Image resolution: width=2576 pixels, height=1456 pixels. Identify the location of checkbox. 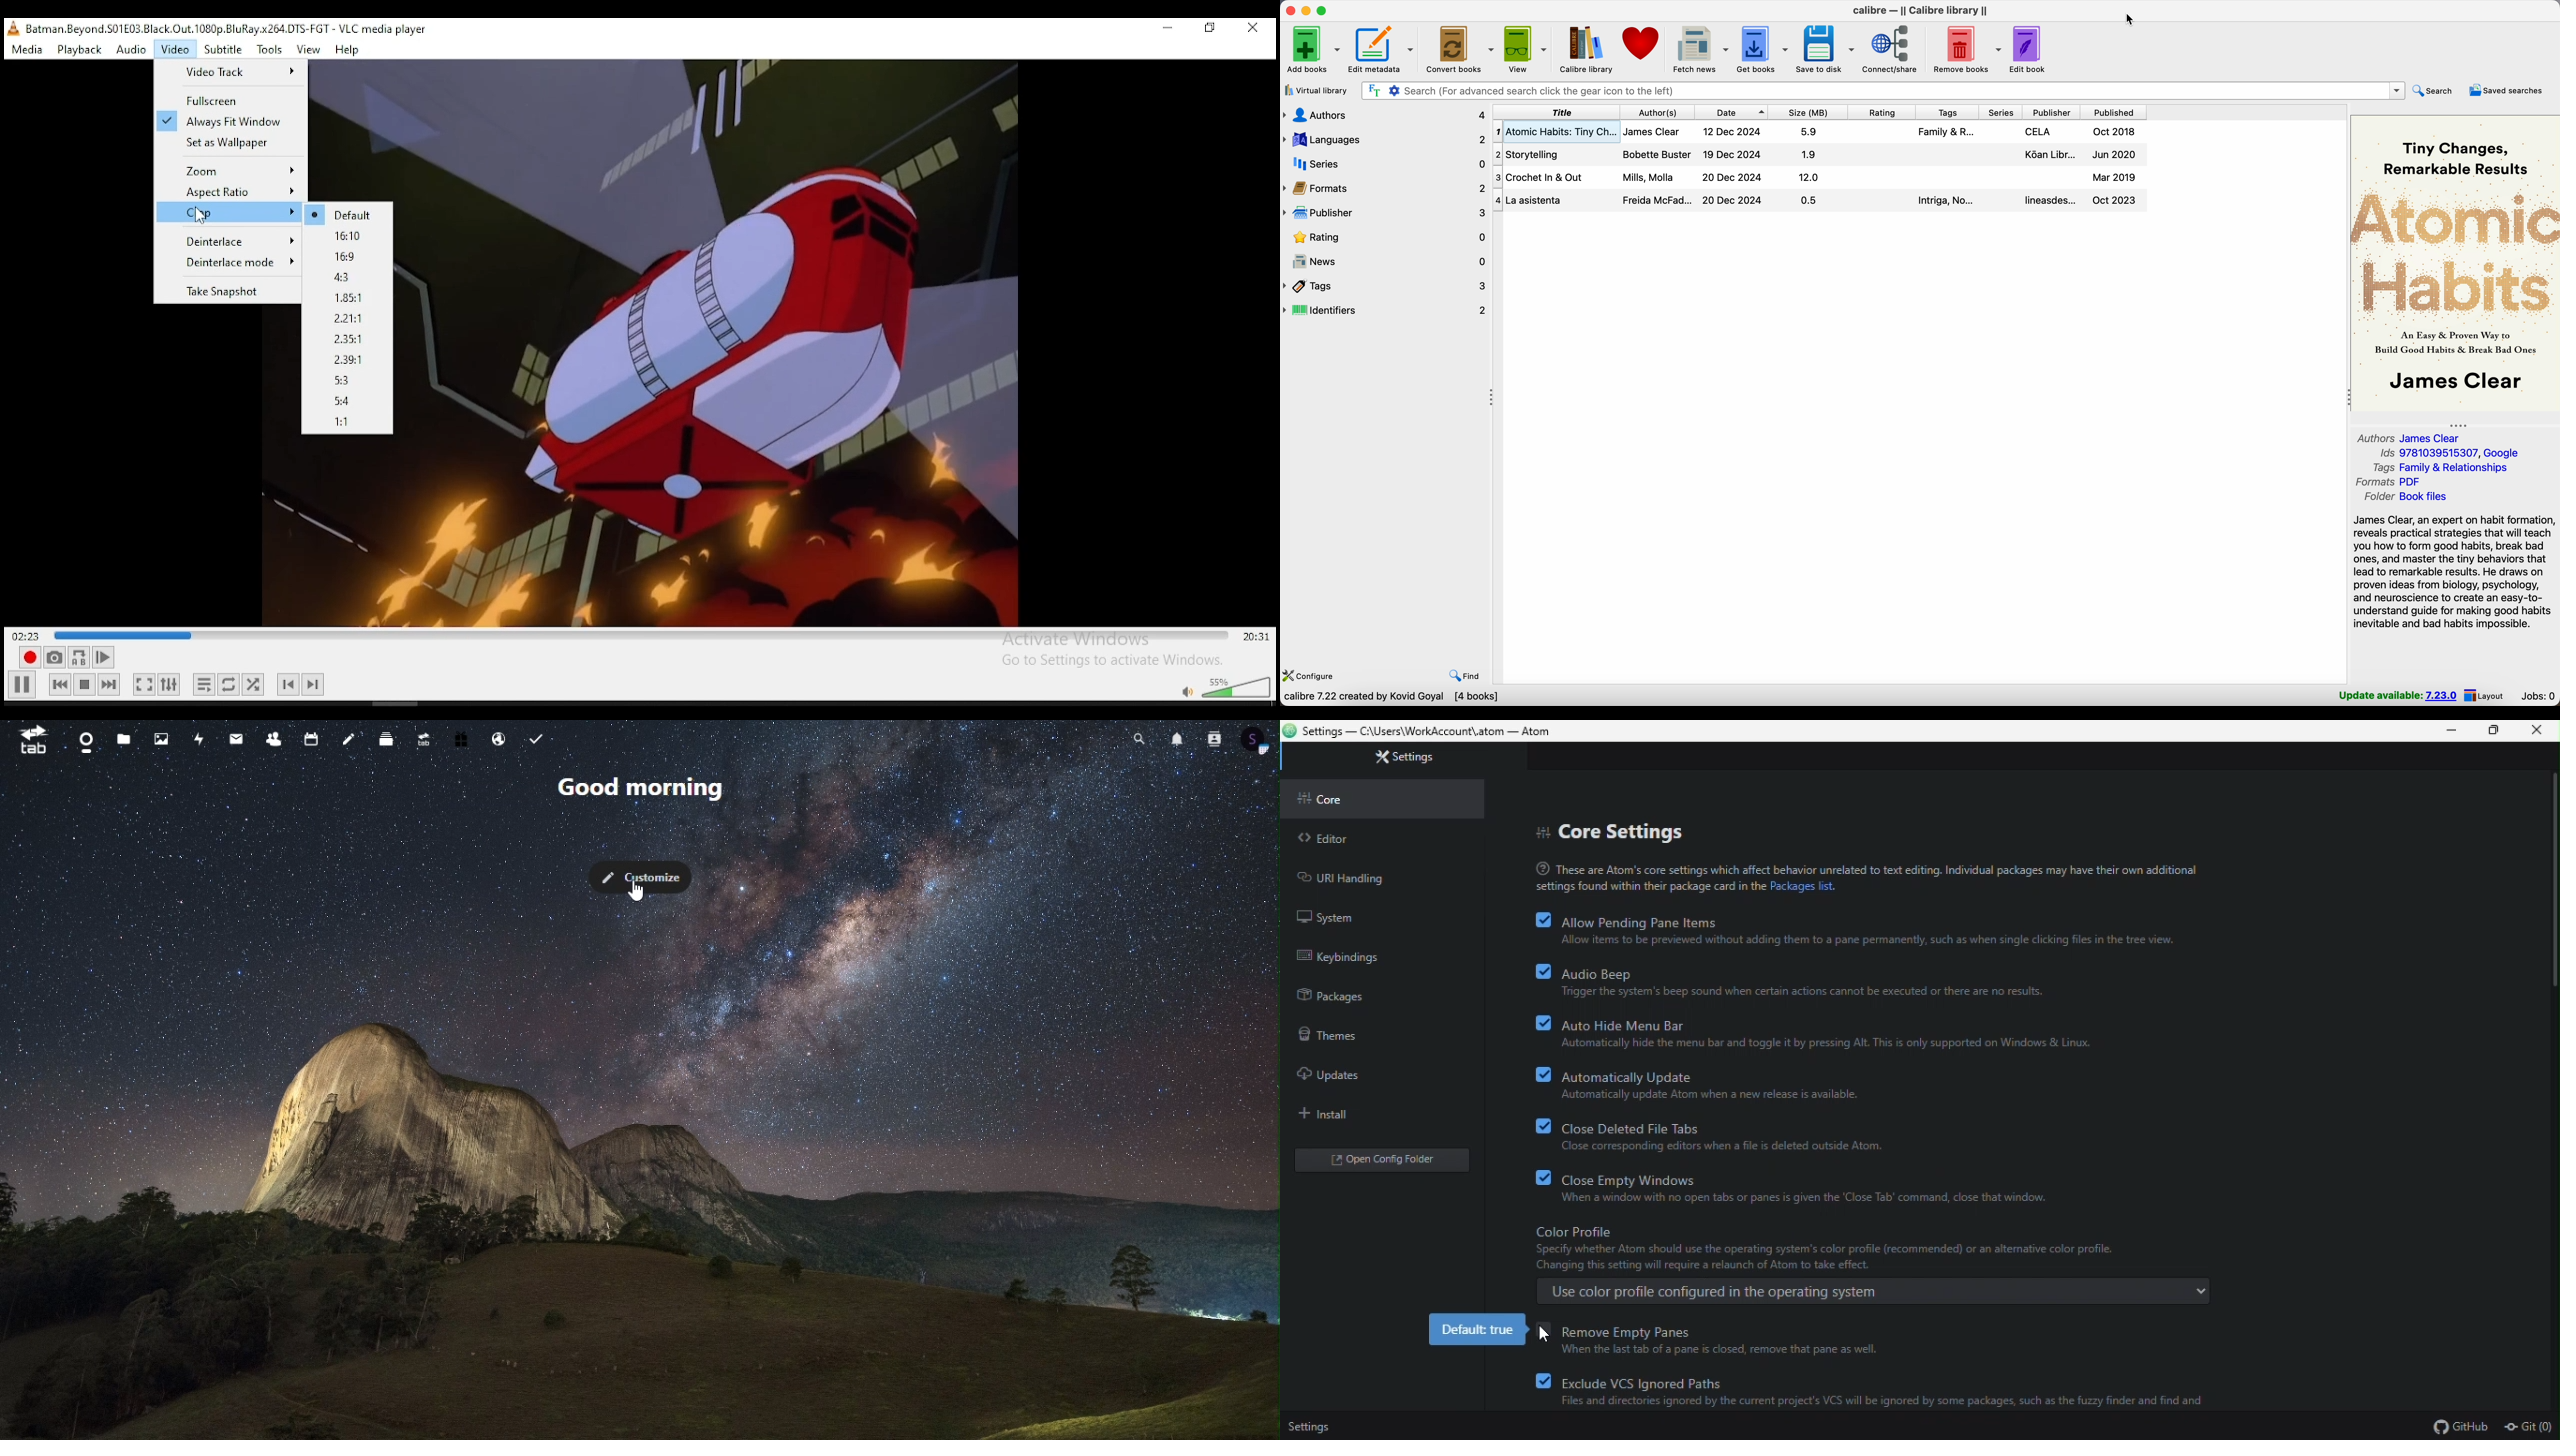
(1539, 1380).